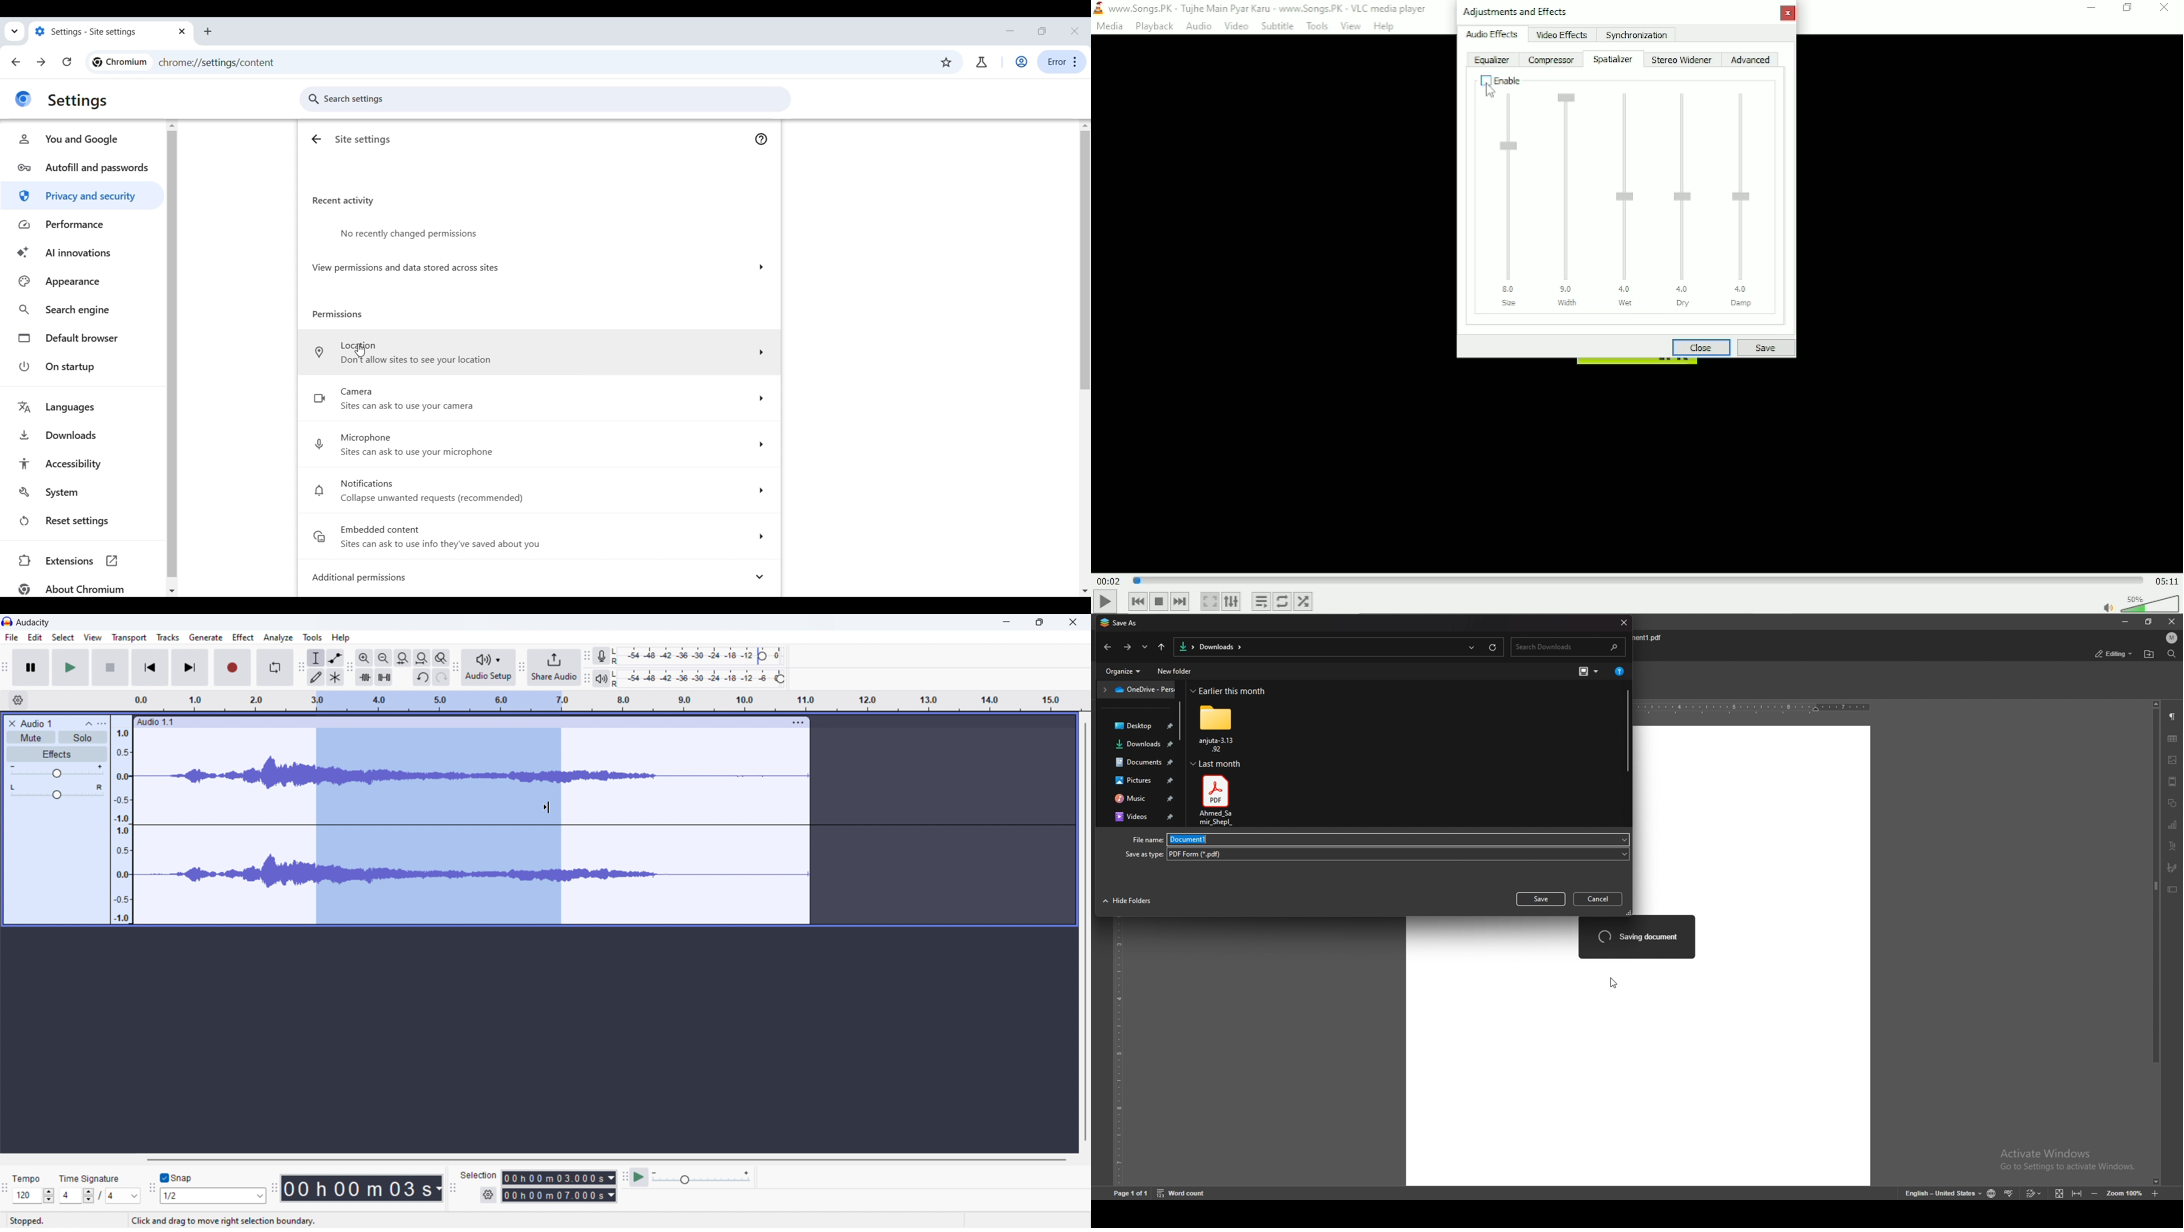  Describe the element at coordinates (2172, 623) in the screenshot. I see `close` at that location.